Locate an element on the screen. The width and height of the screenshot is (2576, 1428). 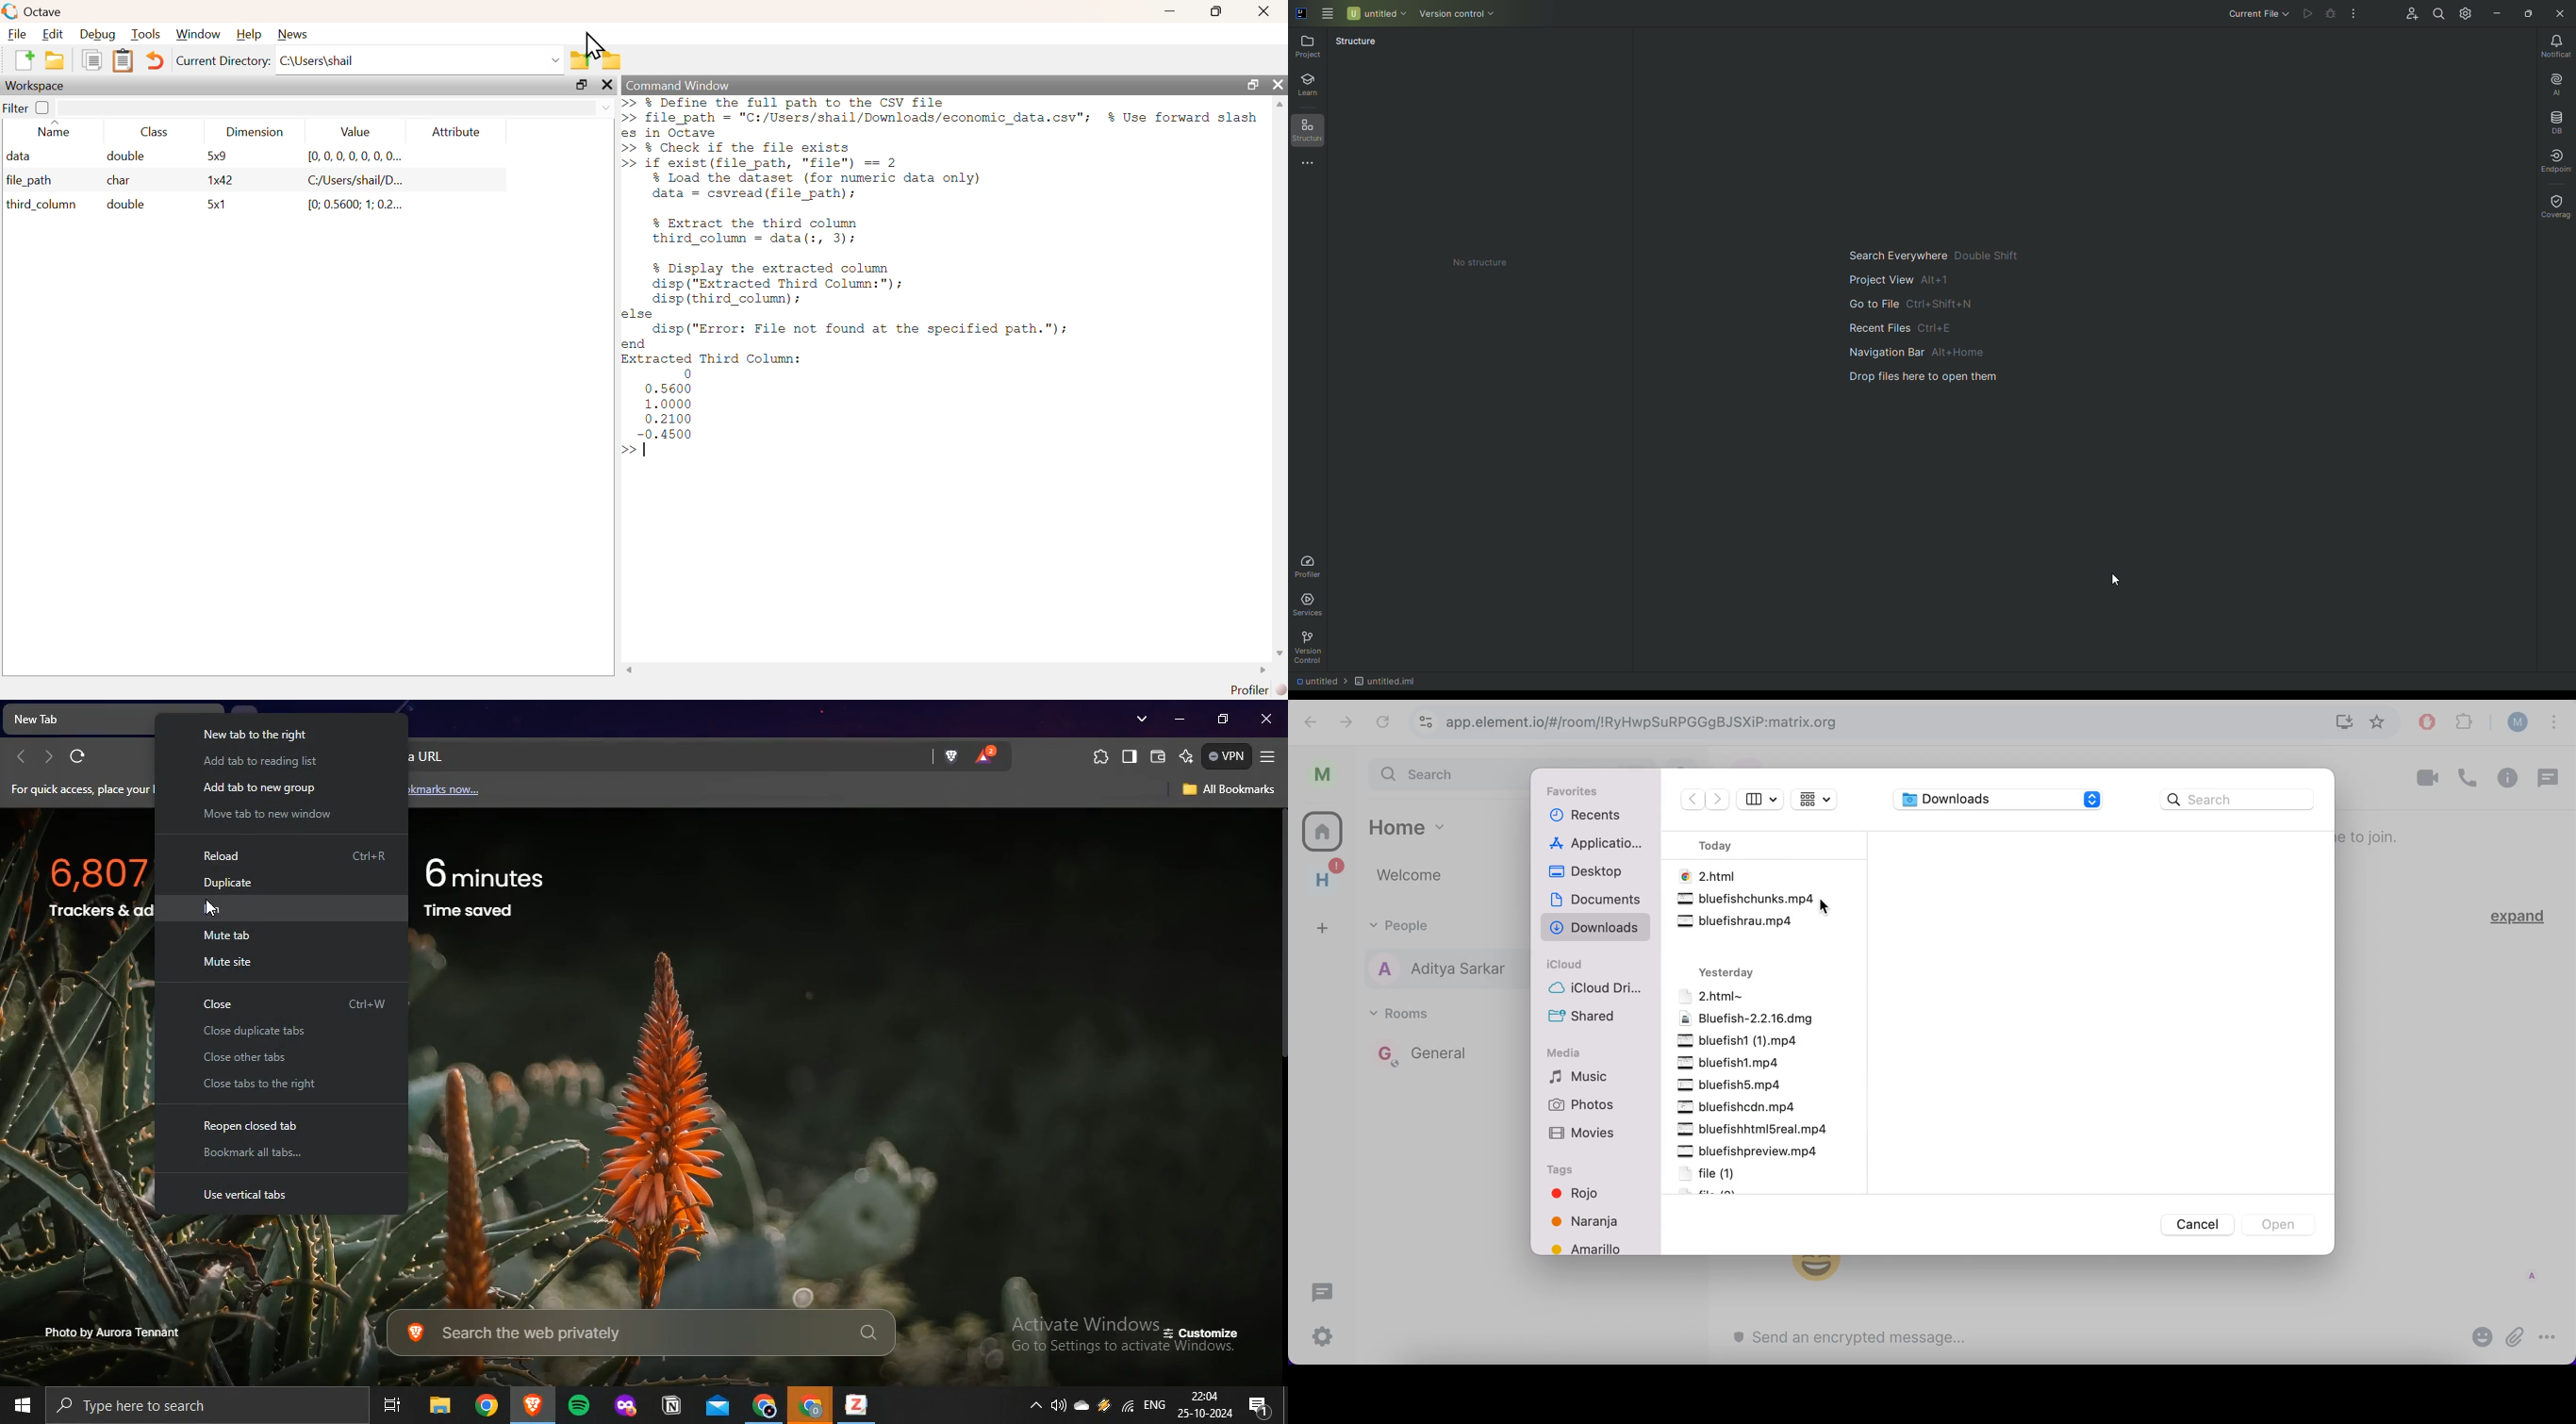
close is located at coordinates (1280, 84).